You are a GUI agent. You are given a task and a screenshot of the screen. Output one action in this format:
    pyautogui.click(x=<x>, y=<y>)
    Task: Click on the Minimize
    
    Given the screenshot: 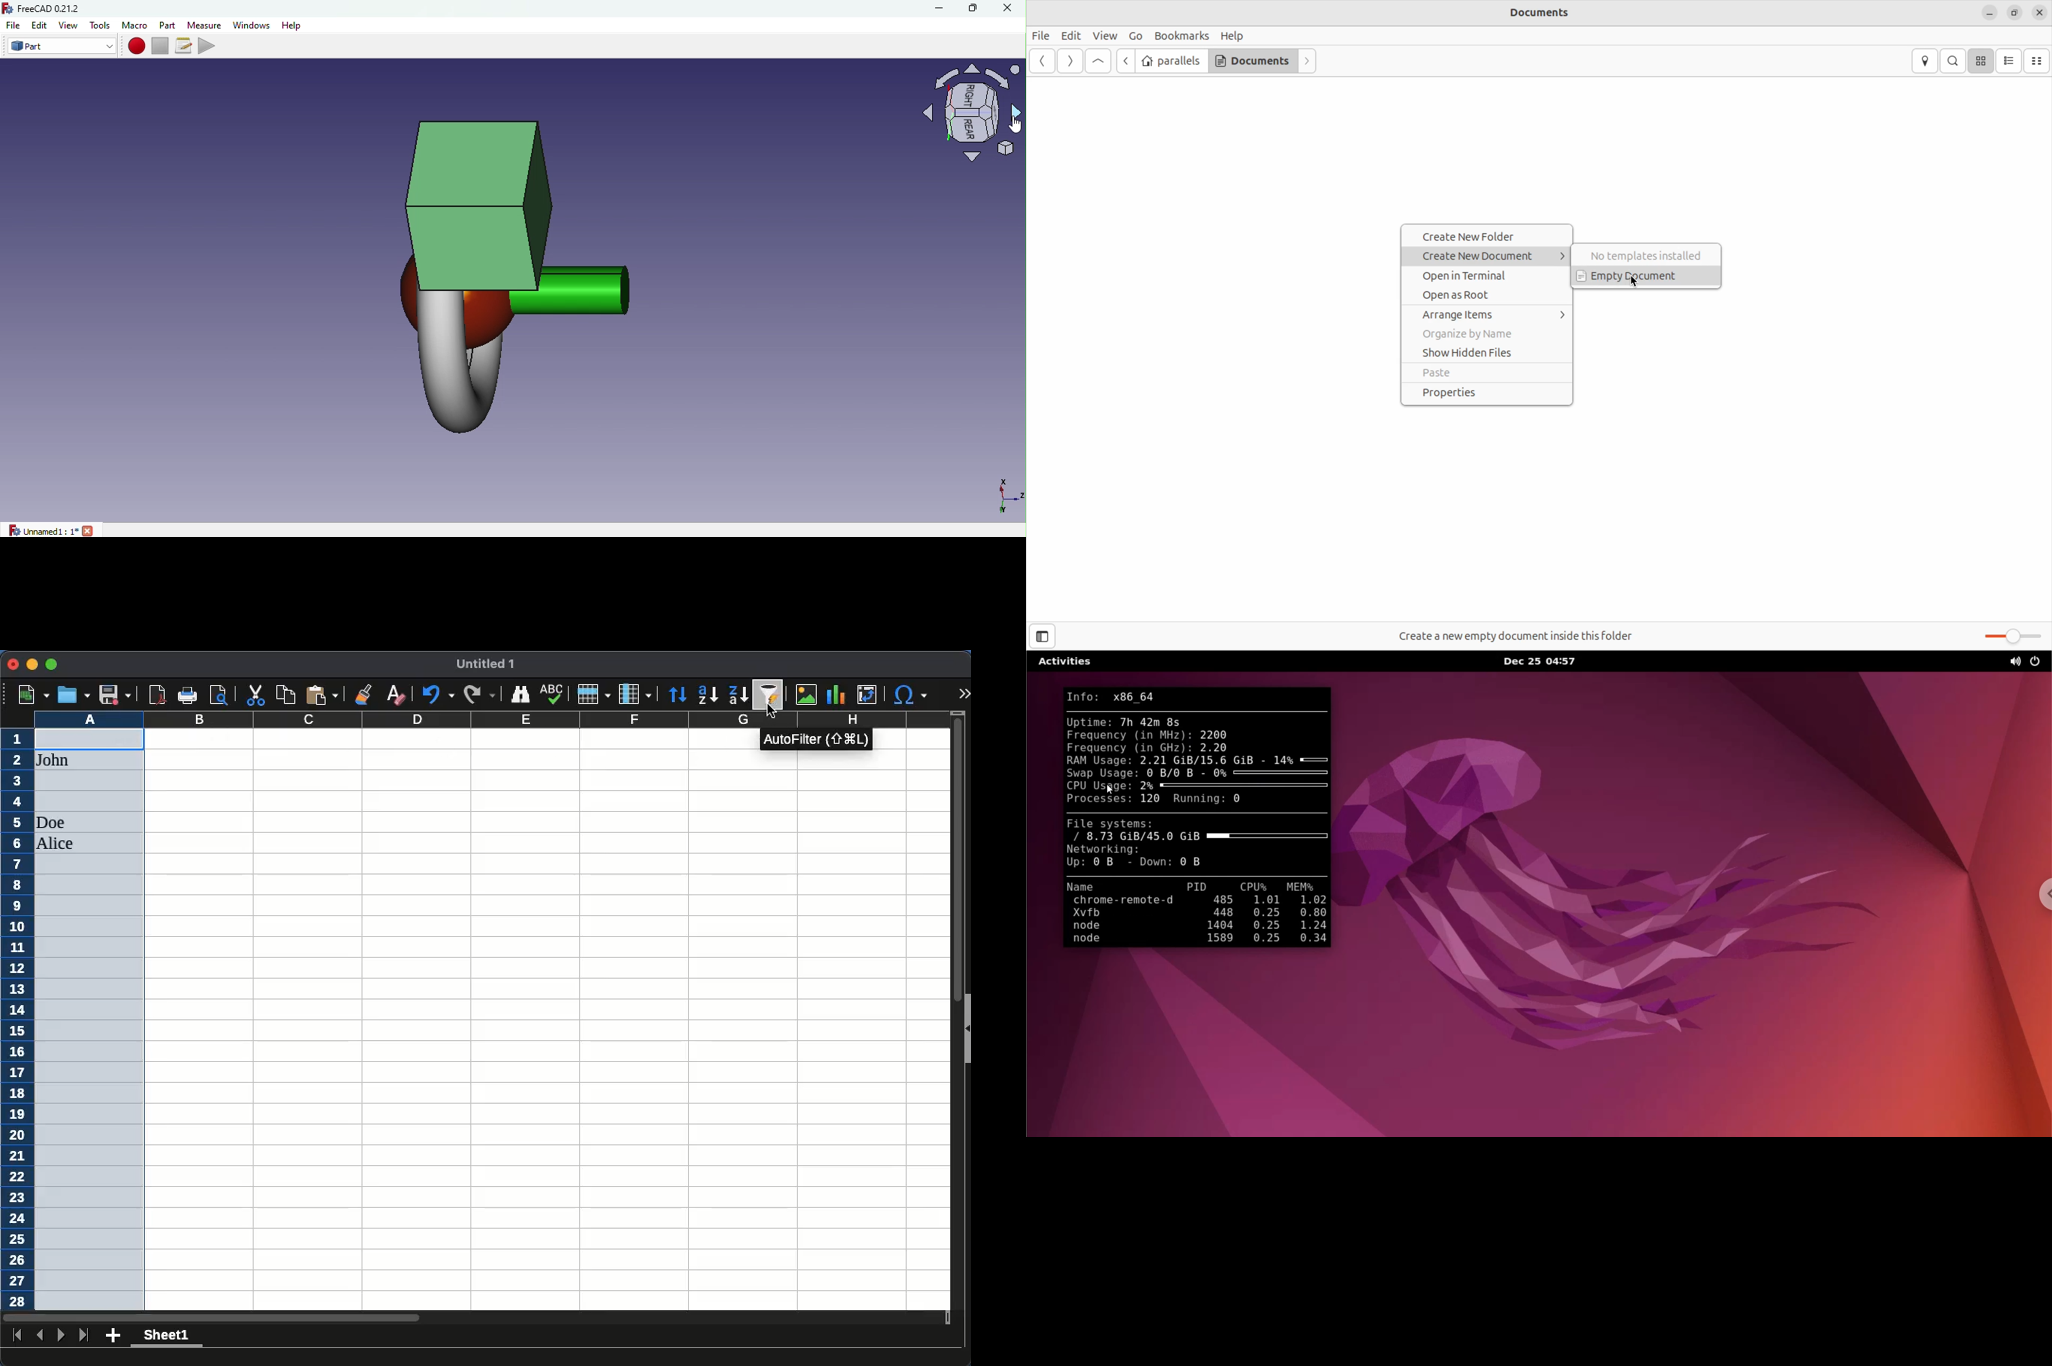 What is the action you would take?
    pyautogui.click(x=940, y=8)
    